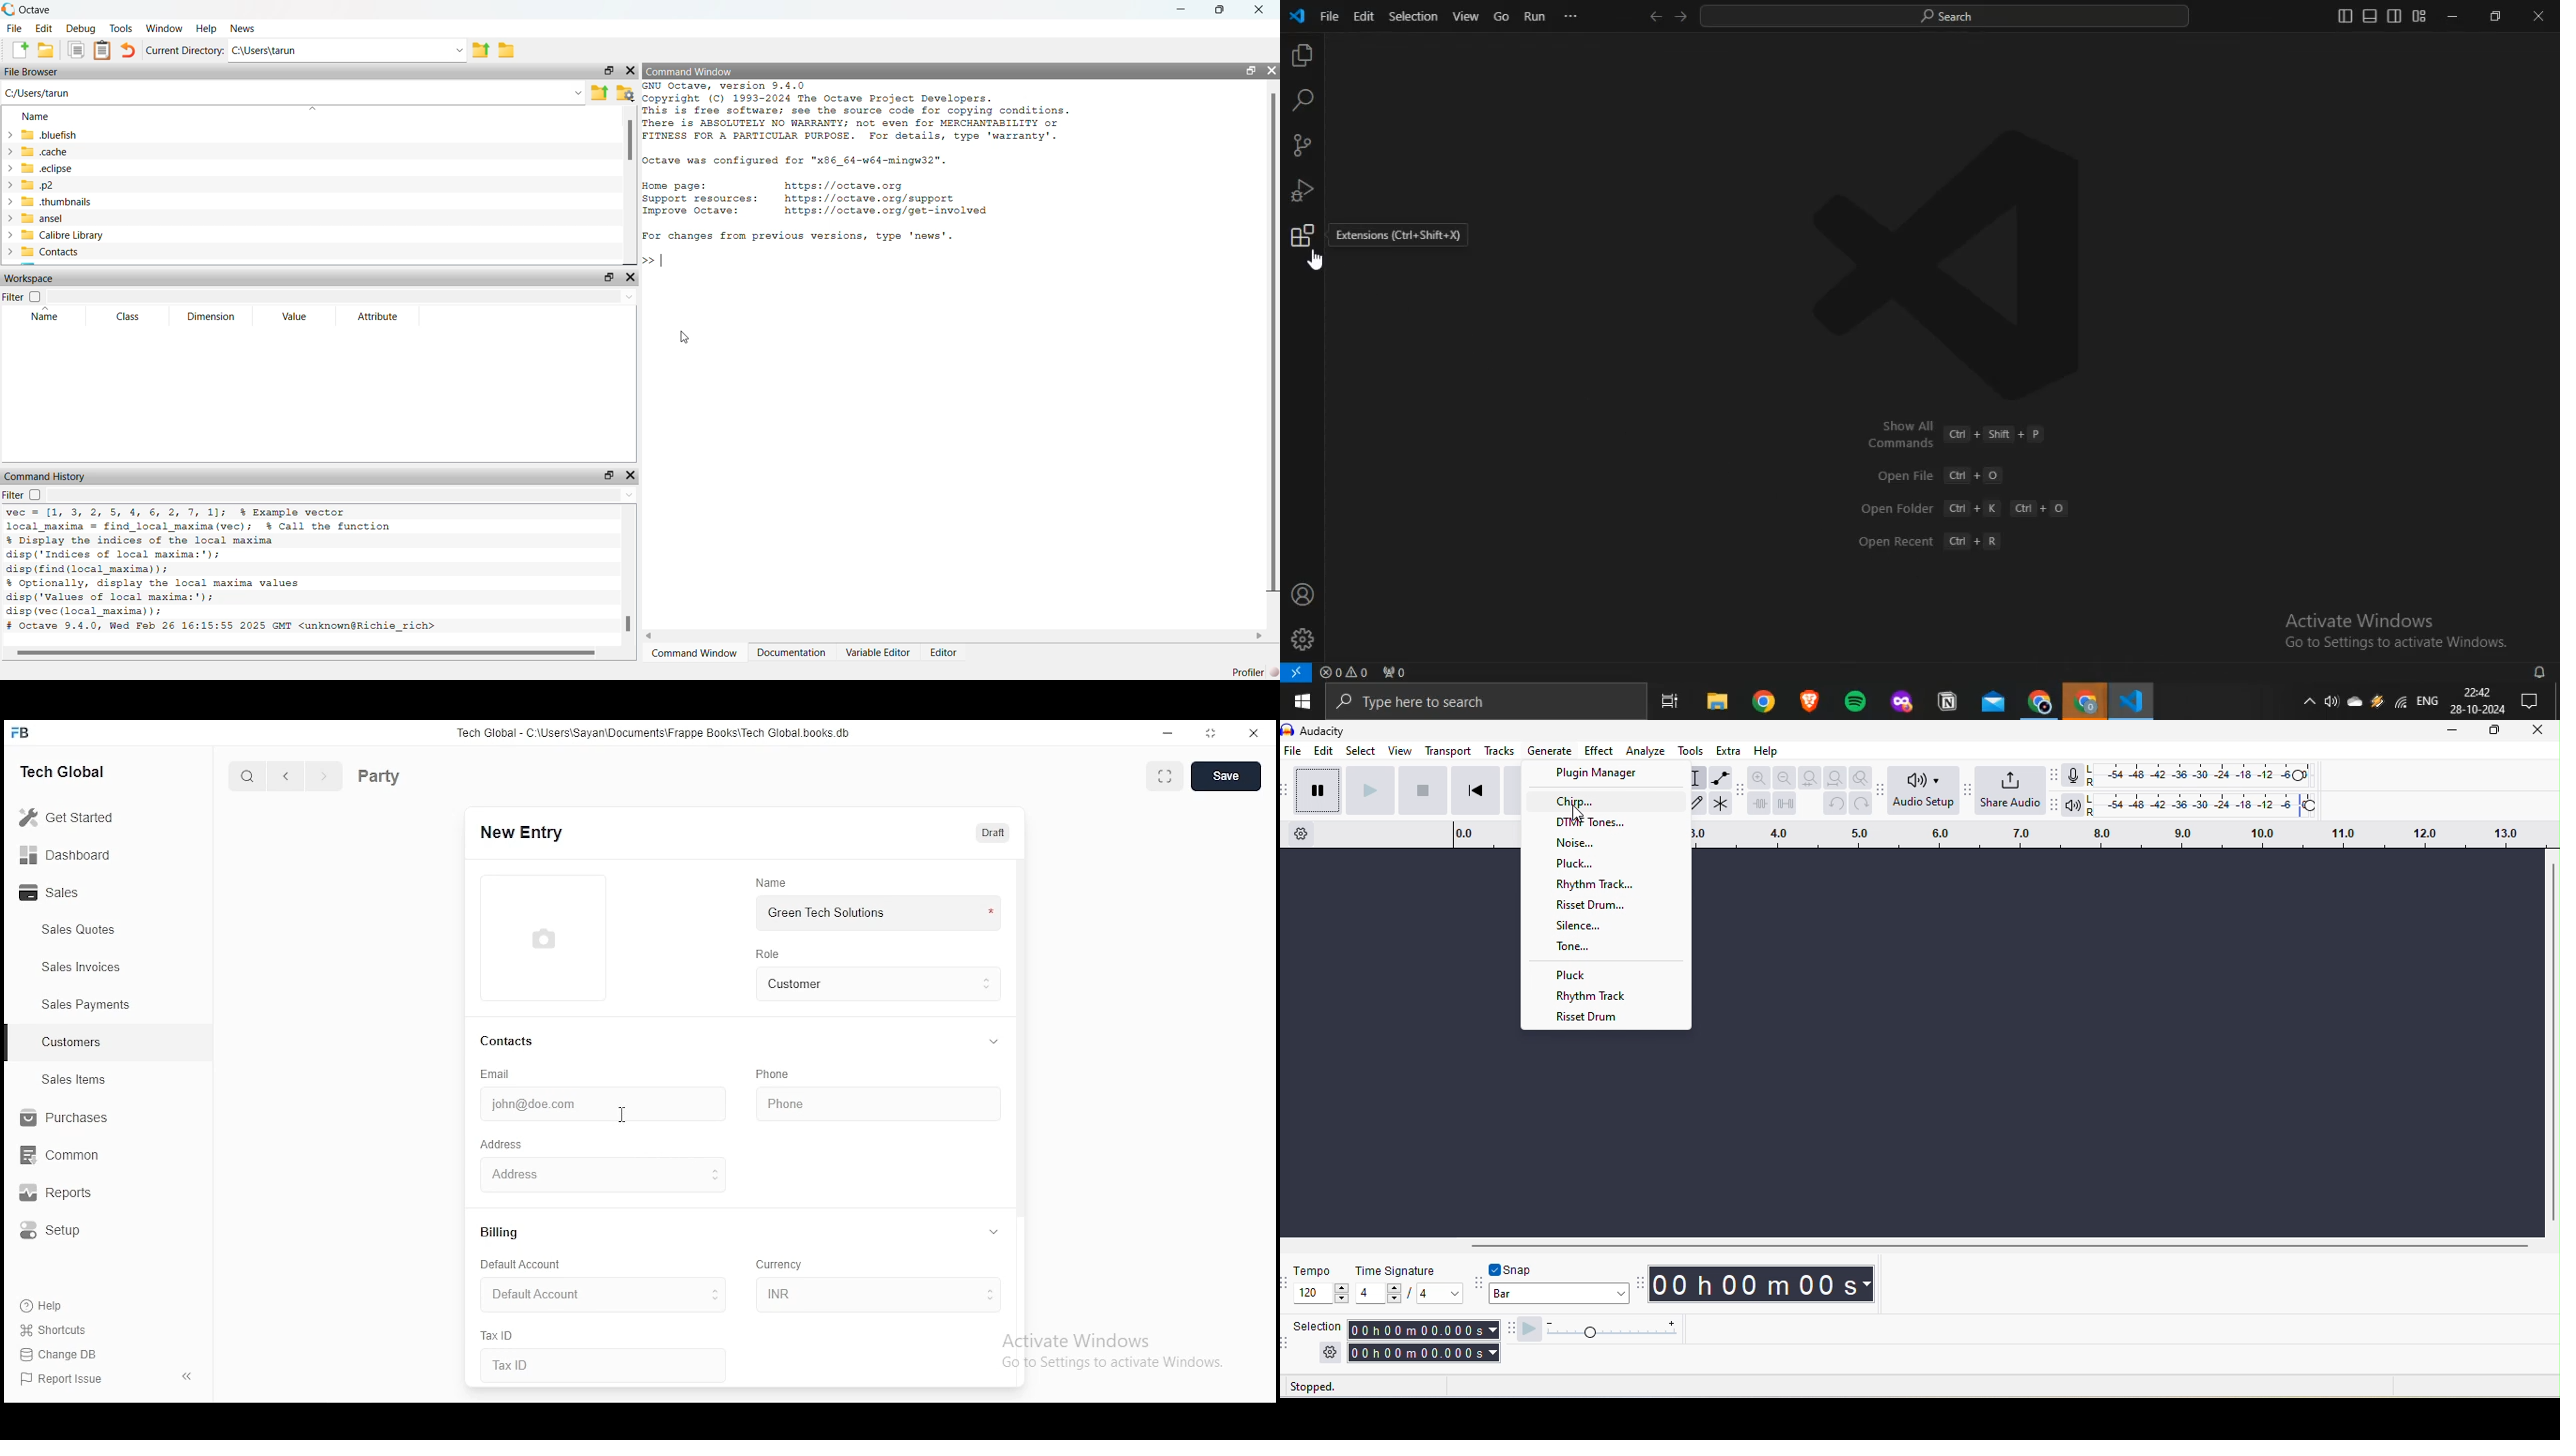 Image resolution: width=2576 pixels, height=1456 pixels. Describe the element at coordinates (1342, 729) in the screenshot. I see `title` at that location.